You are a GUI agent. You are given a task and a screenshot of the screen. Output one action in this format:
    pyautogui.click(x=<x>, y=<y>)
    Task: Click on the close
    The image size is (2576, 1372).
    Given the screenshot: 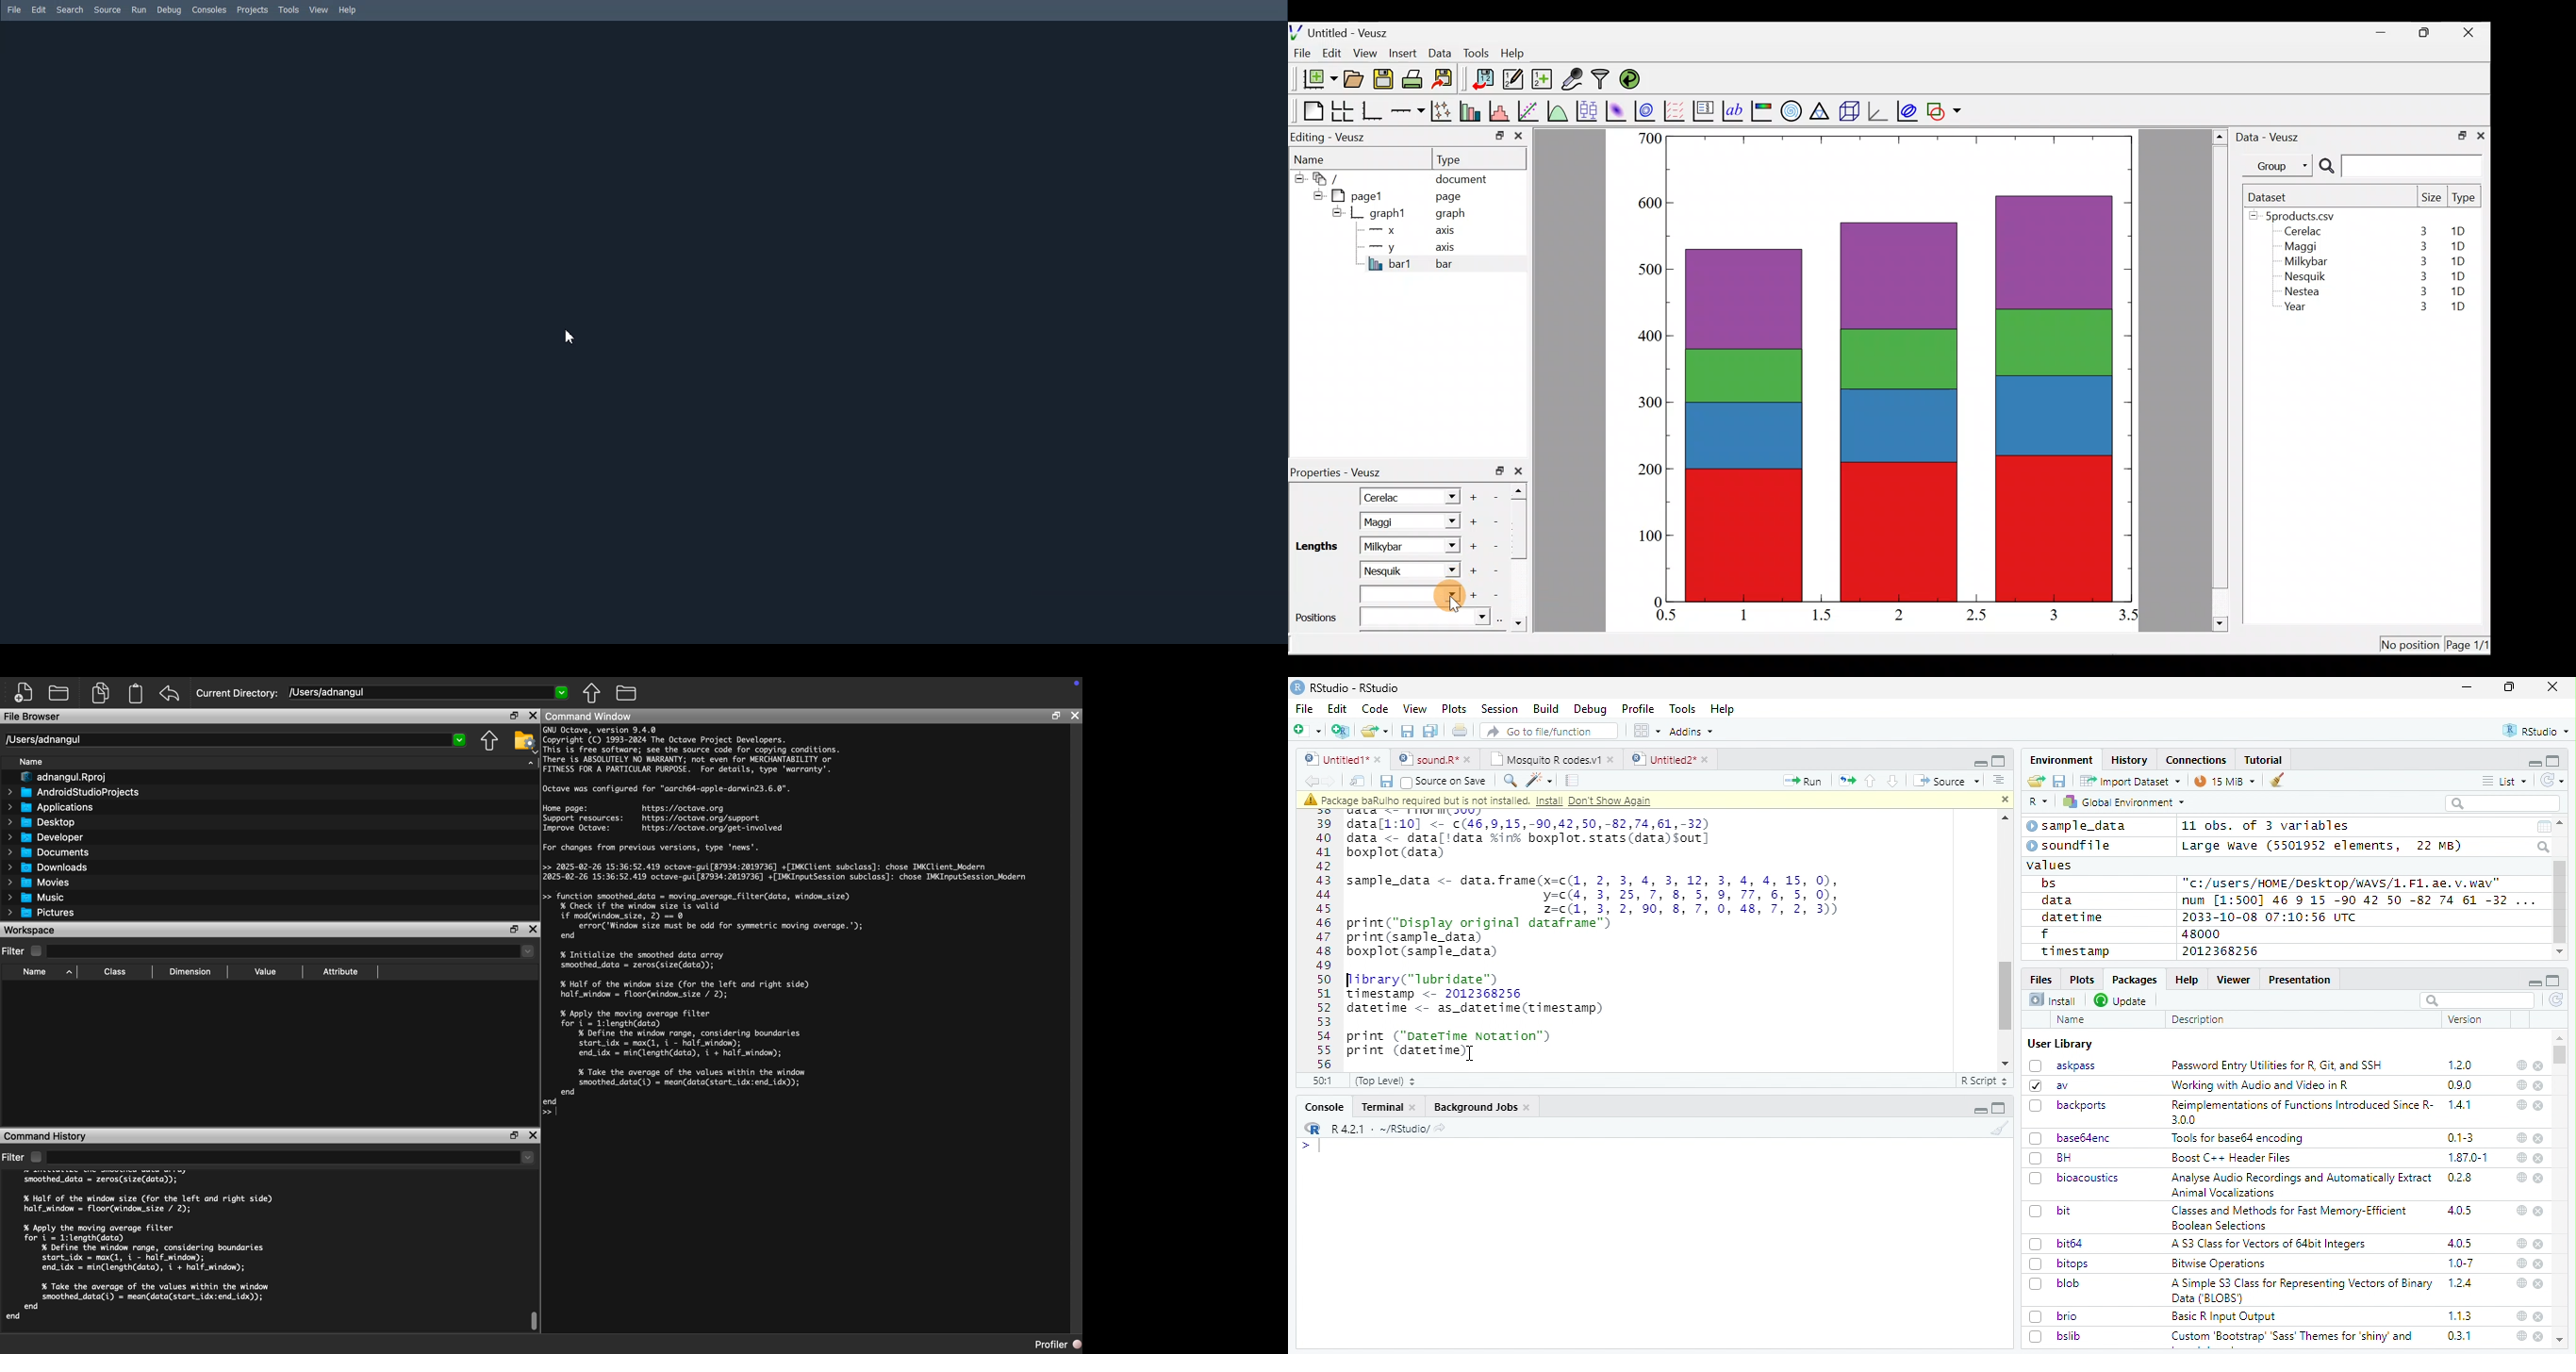 What is the action you would take?
    pyautogui.click(x=2540, y=1158)
    